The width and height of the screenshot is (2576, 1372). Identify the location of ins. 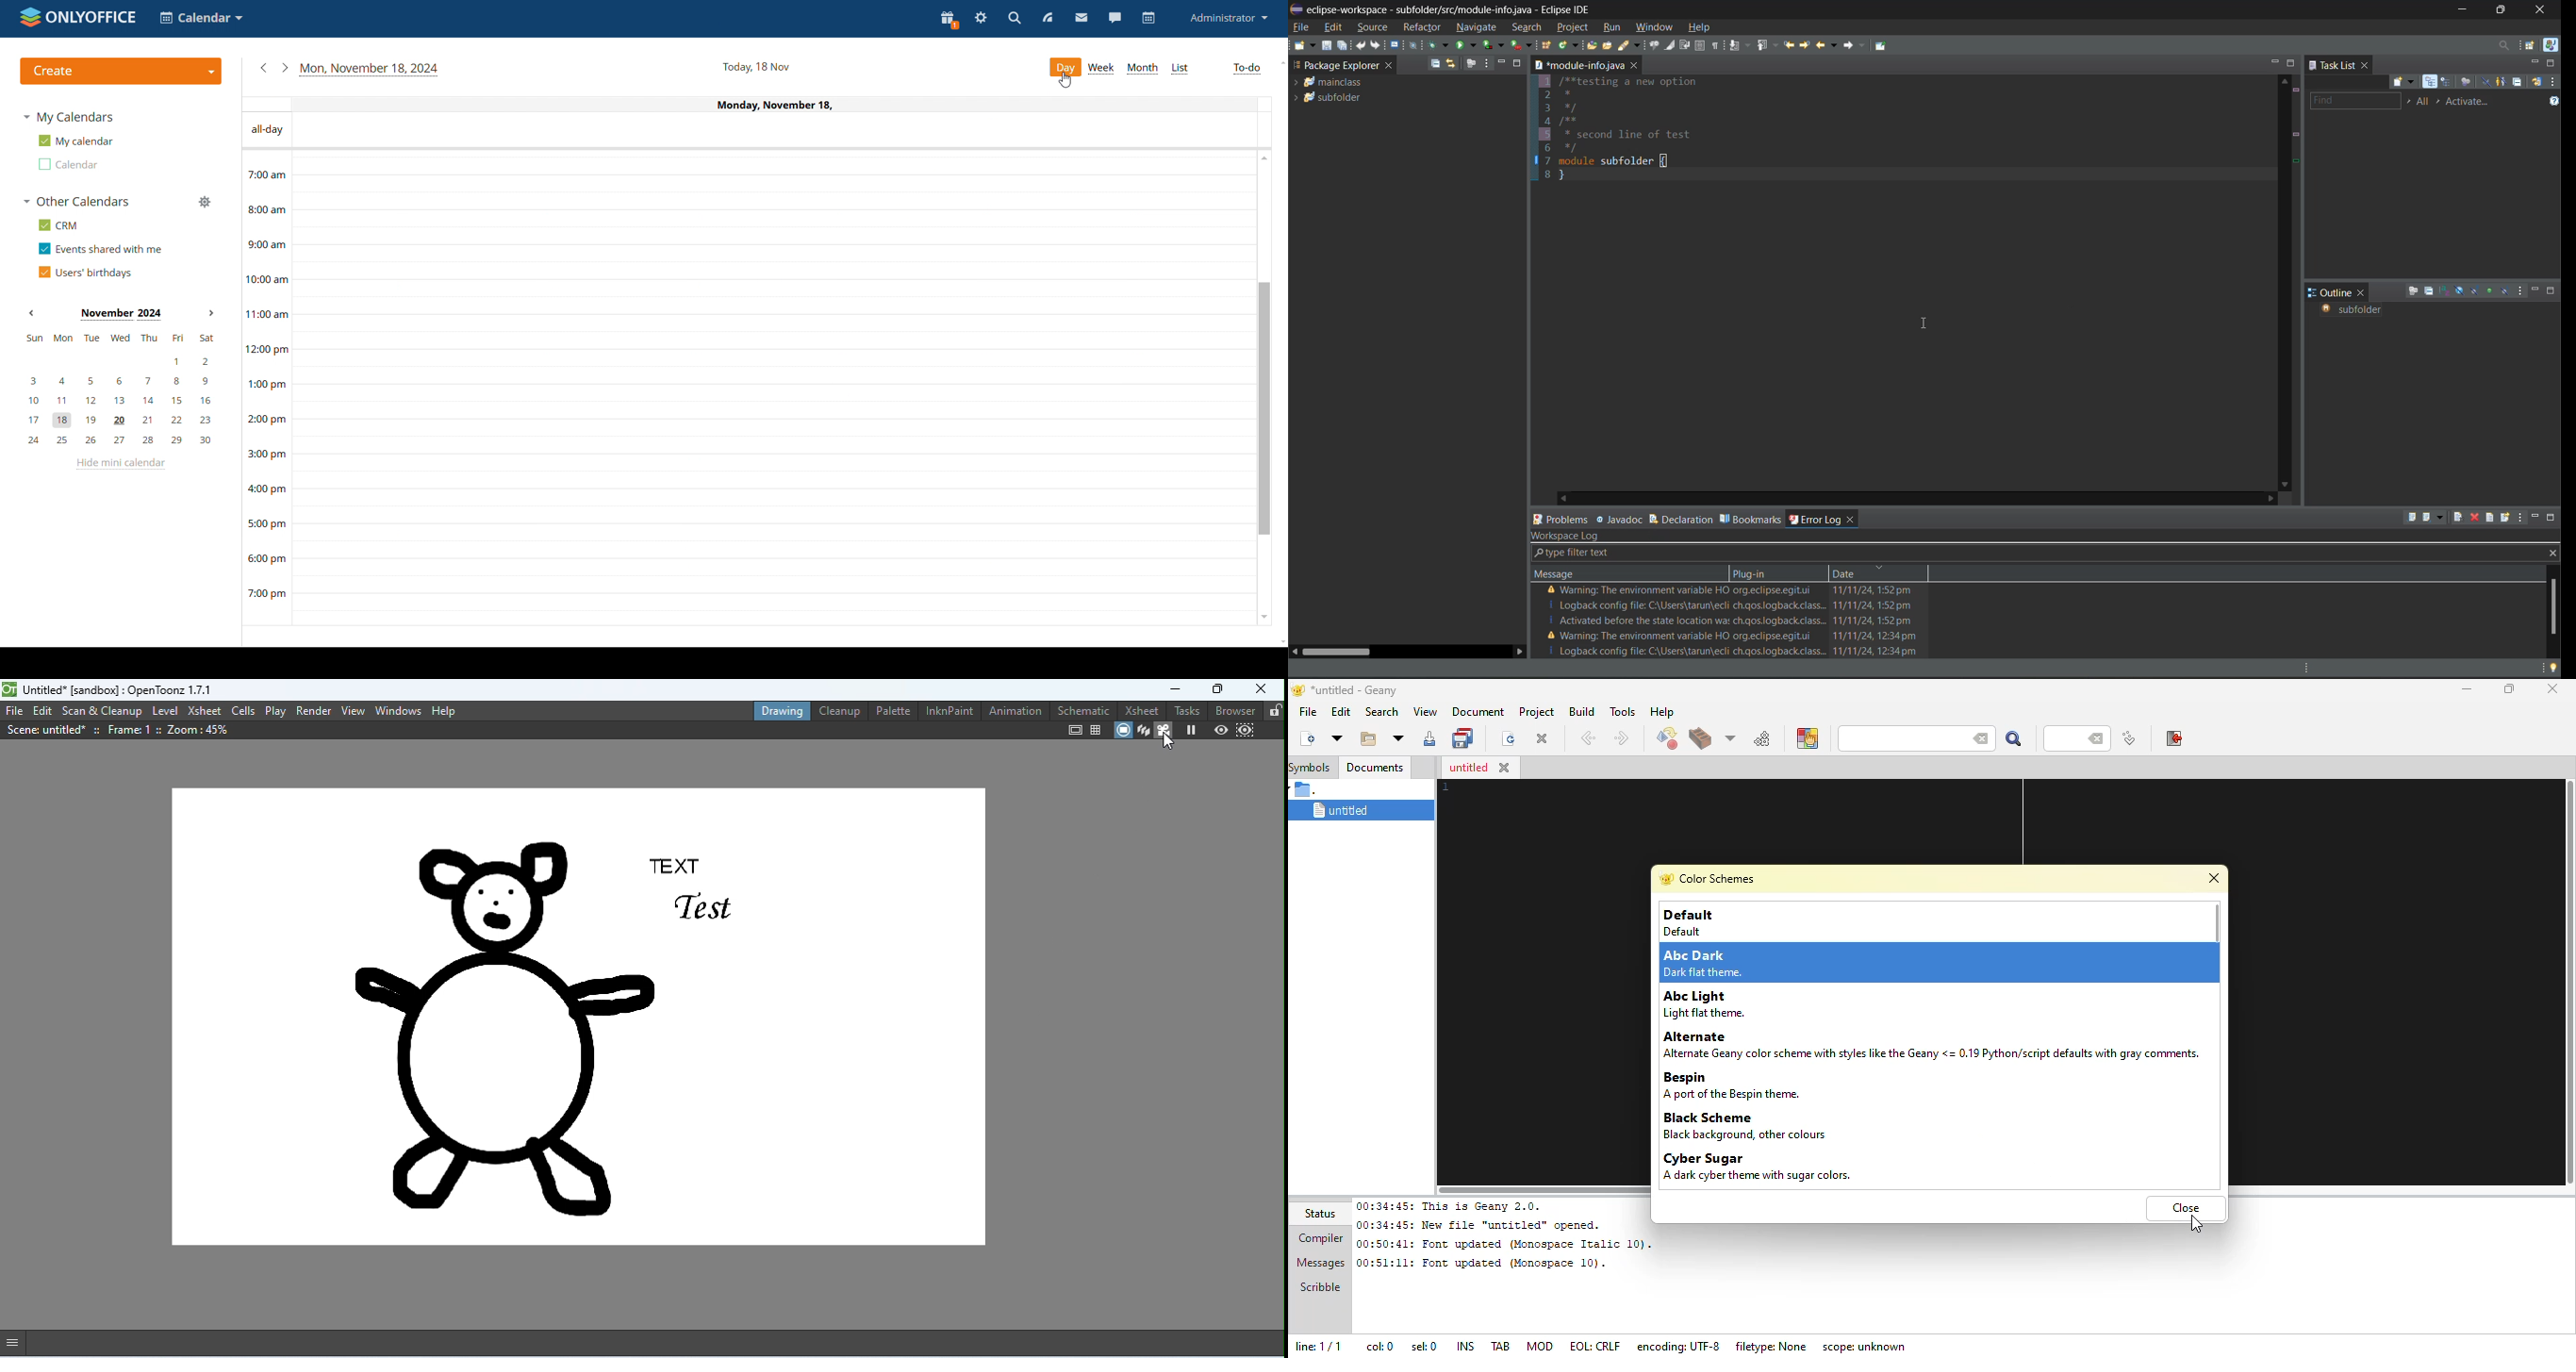
(1465, 1345).